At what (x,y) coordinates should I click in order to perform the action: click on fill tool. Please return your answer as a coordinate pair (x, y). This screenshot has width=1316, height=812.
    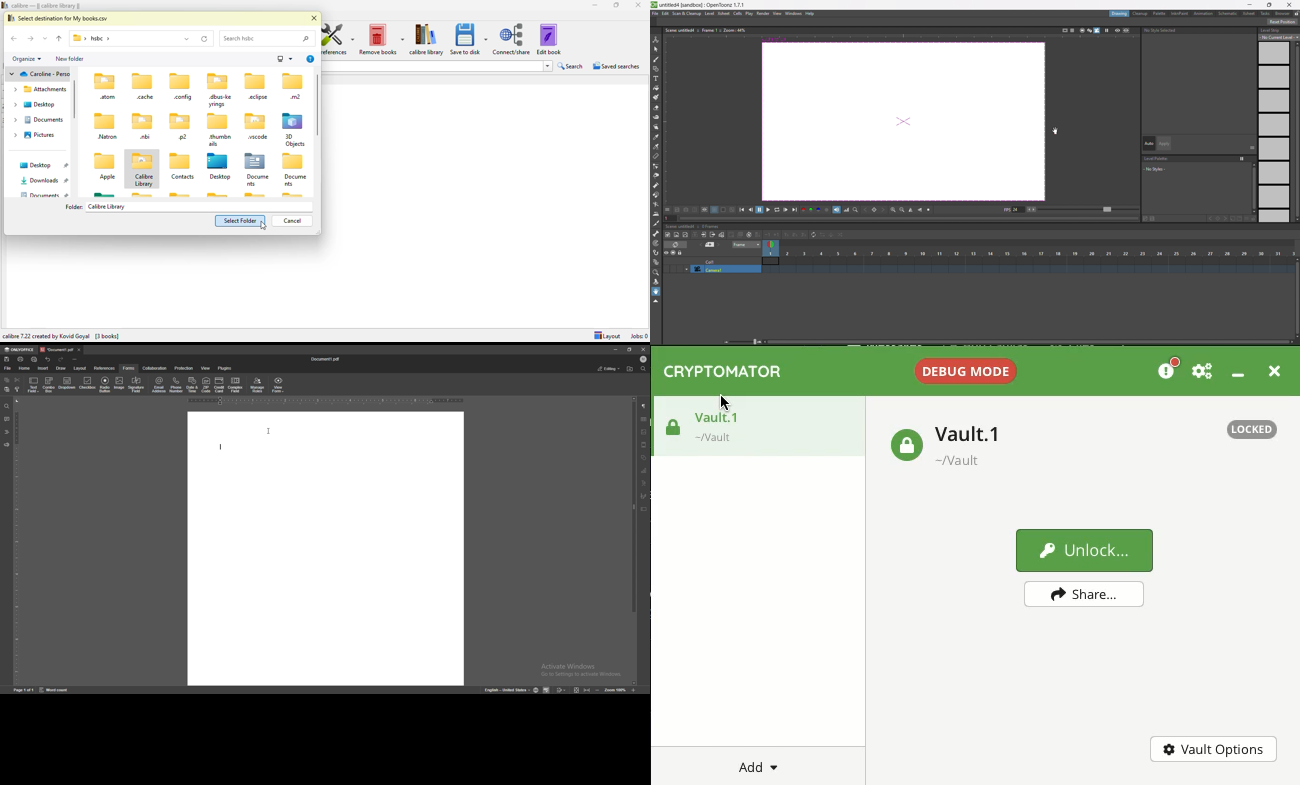
    Looking at the image, I should click on (655, 88).